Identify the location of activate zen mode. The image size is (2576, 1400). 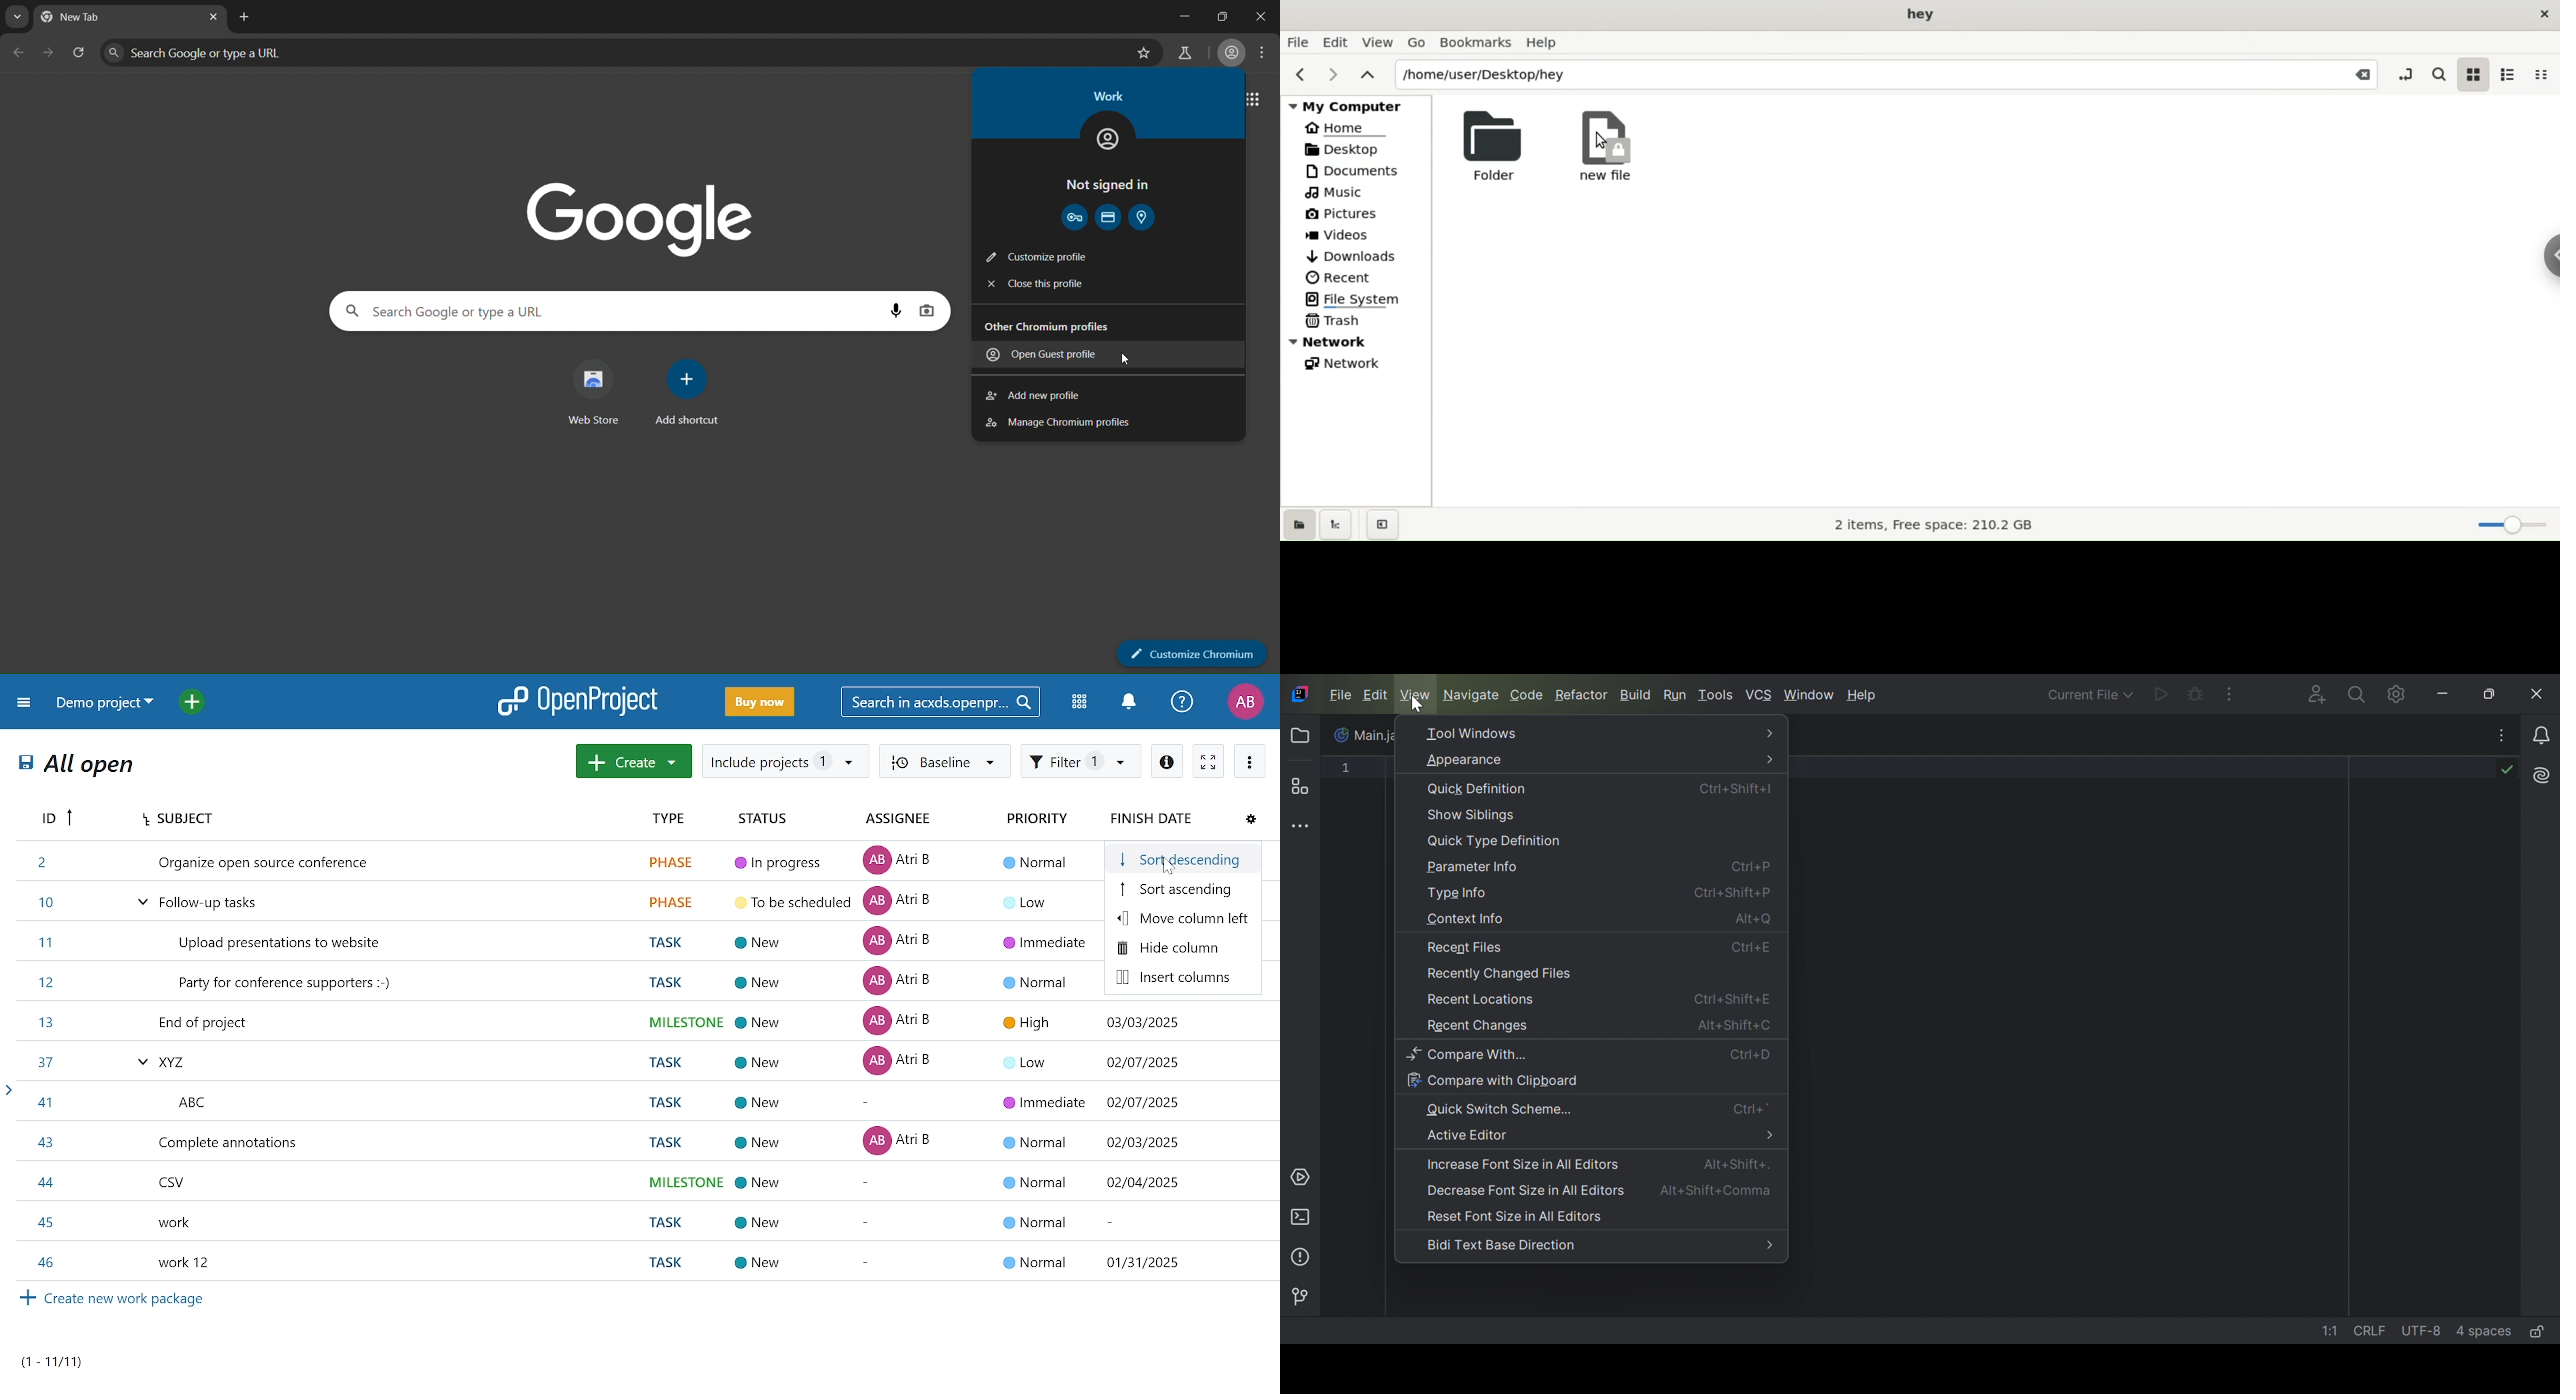
(1211, 760).